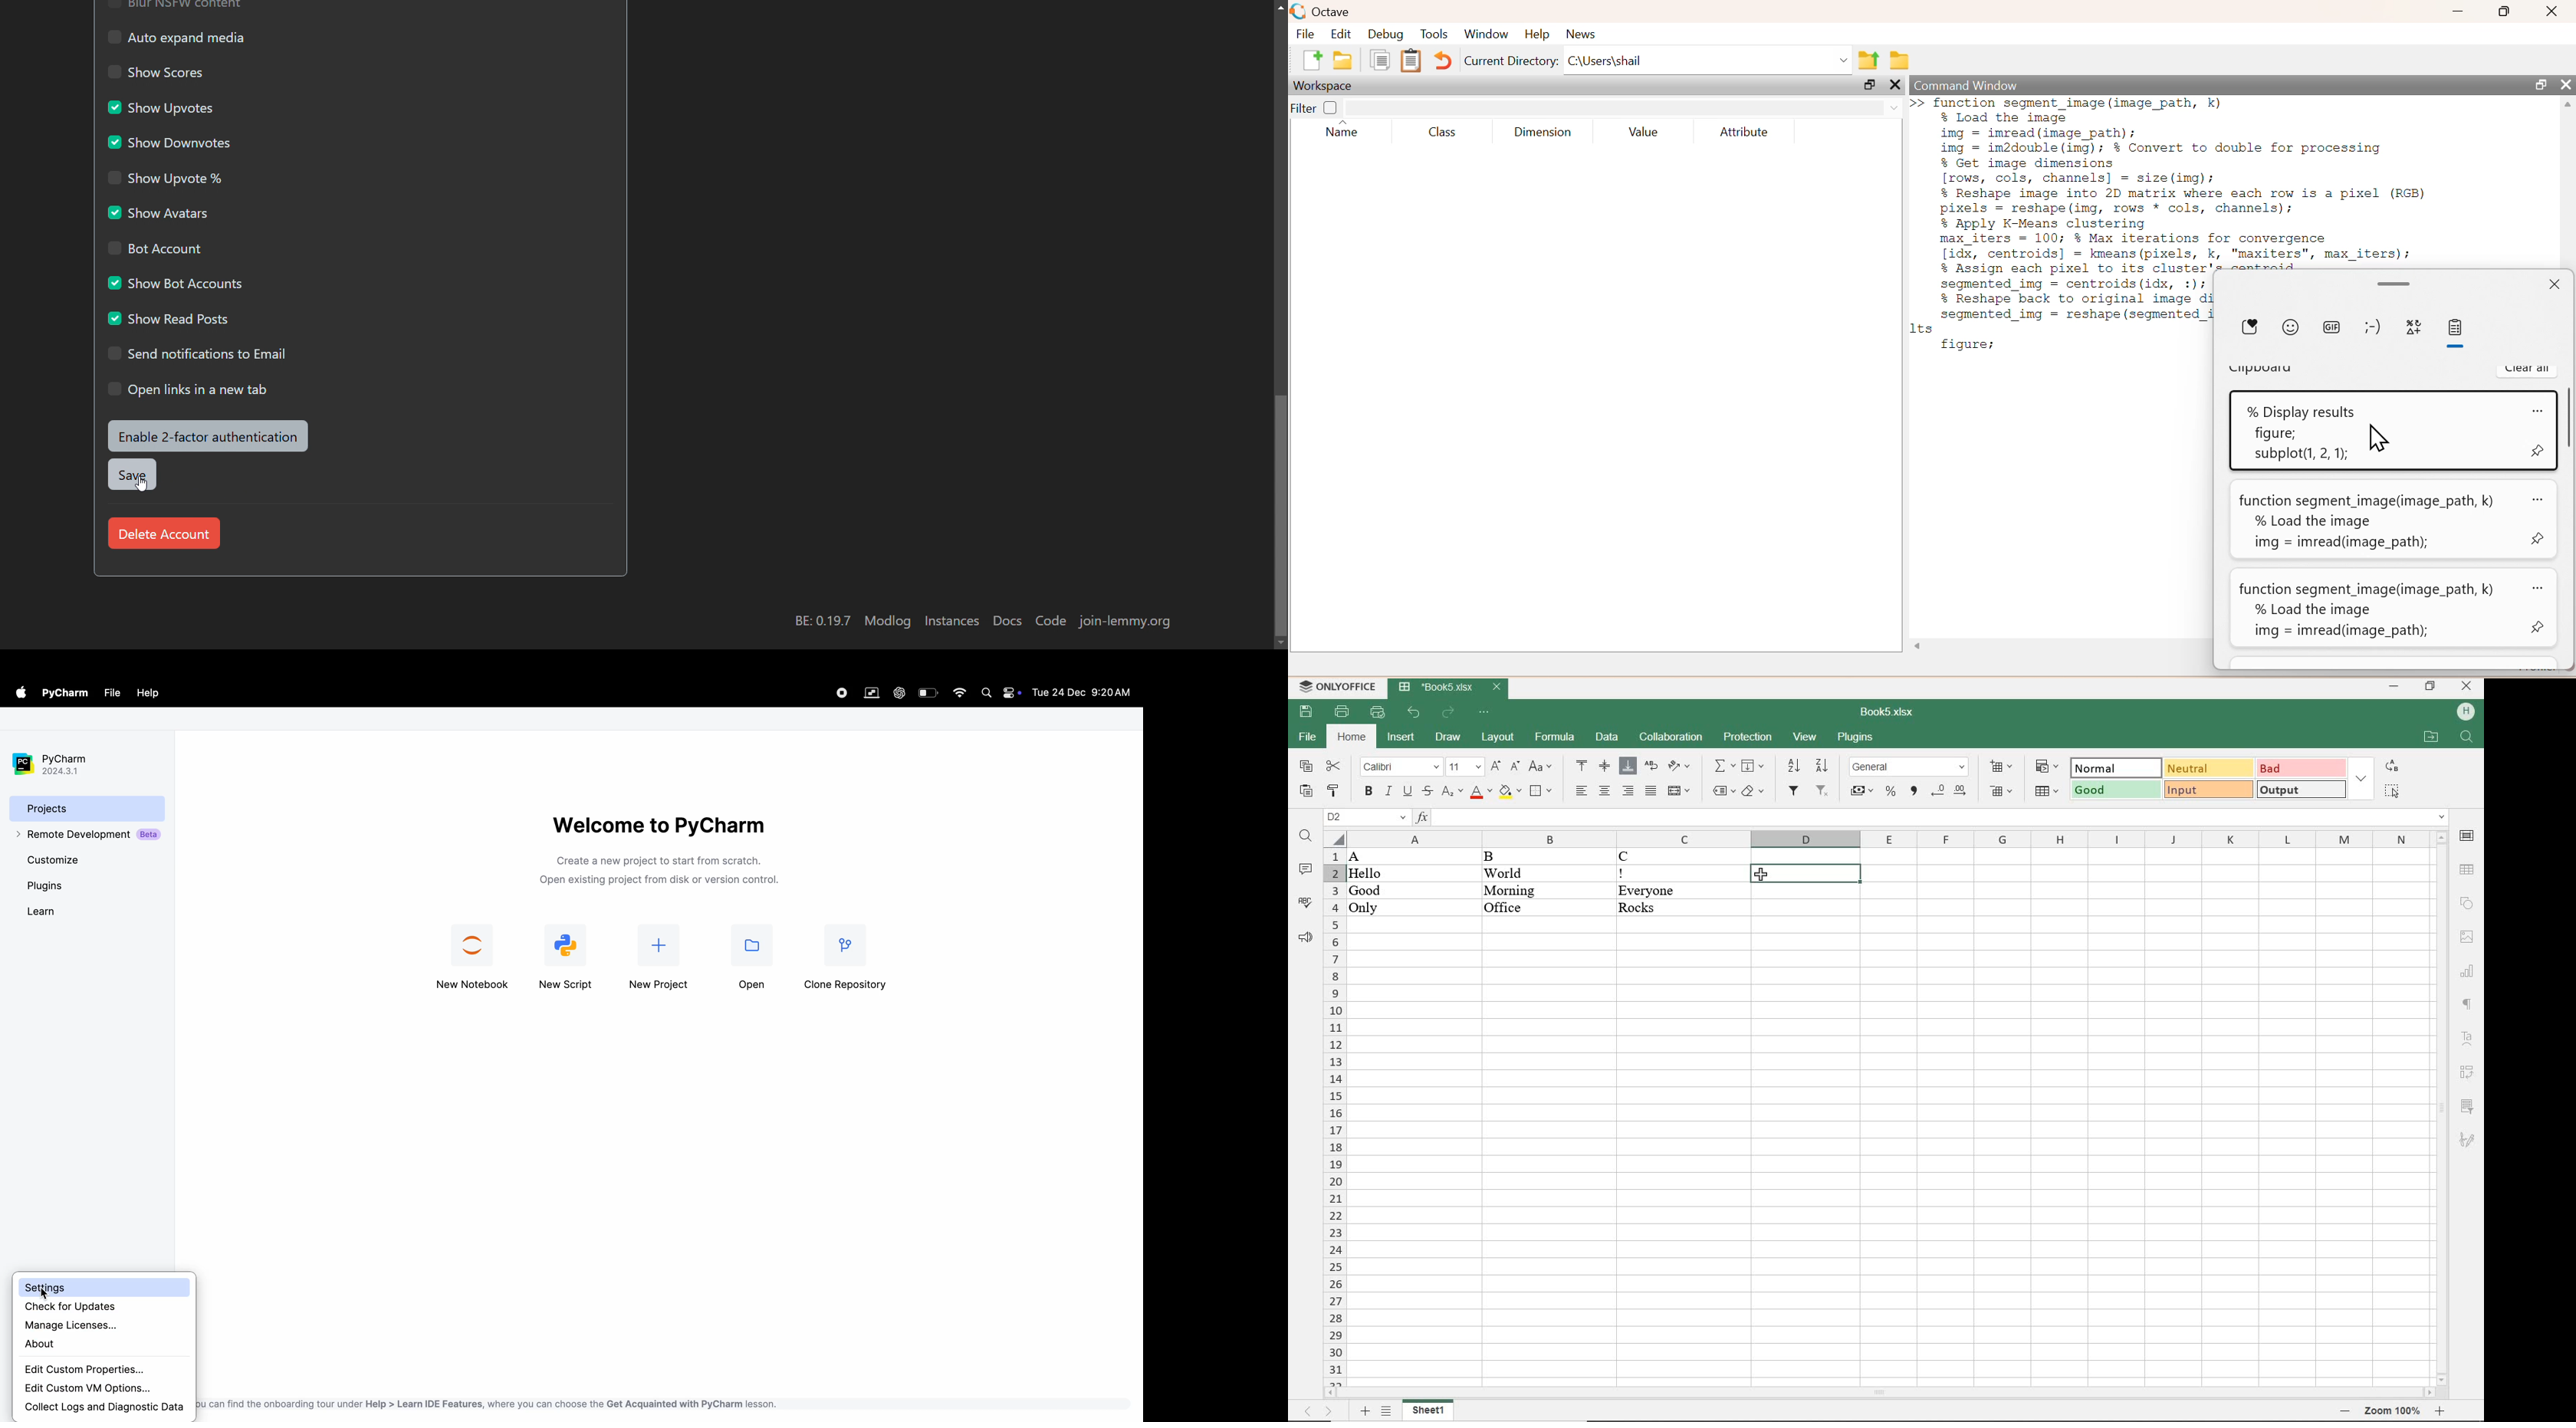  What do you see at coordinates (178, 282) in the screenshot?
I see `show bot accounts` at bounding box center [178, 282].